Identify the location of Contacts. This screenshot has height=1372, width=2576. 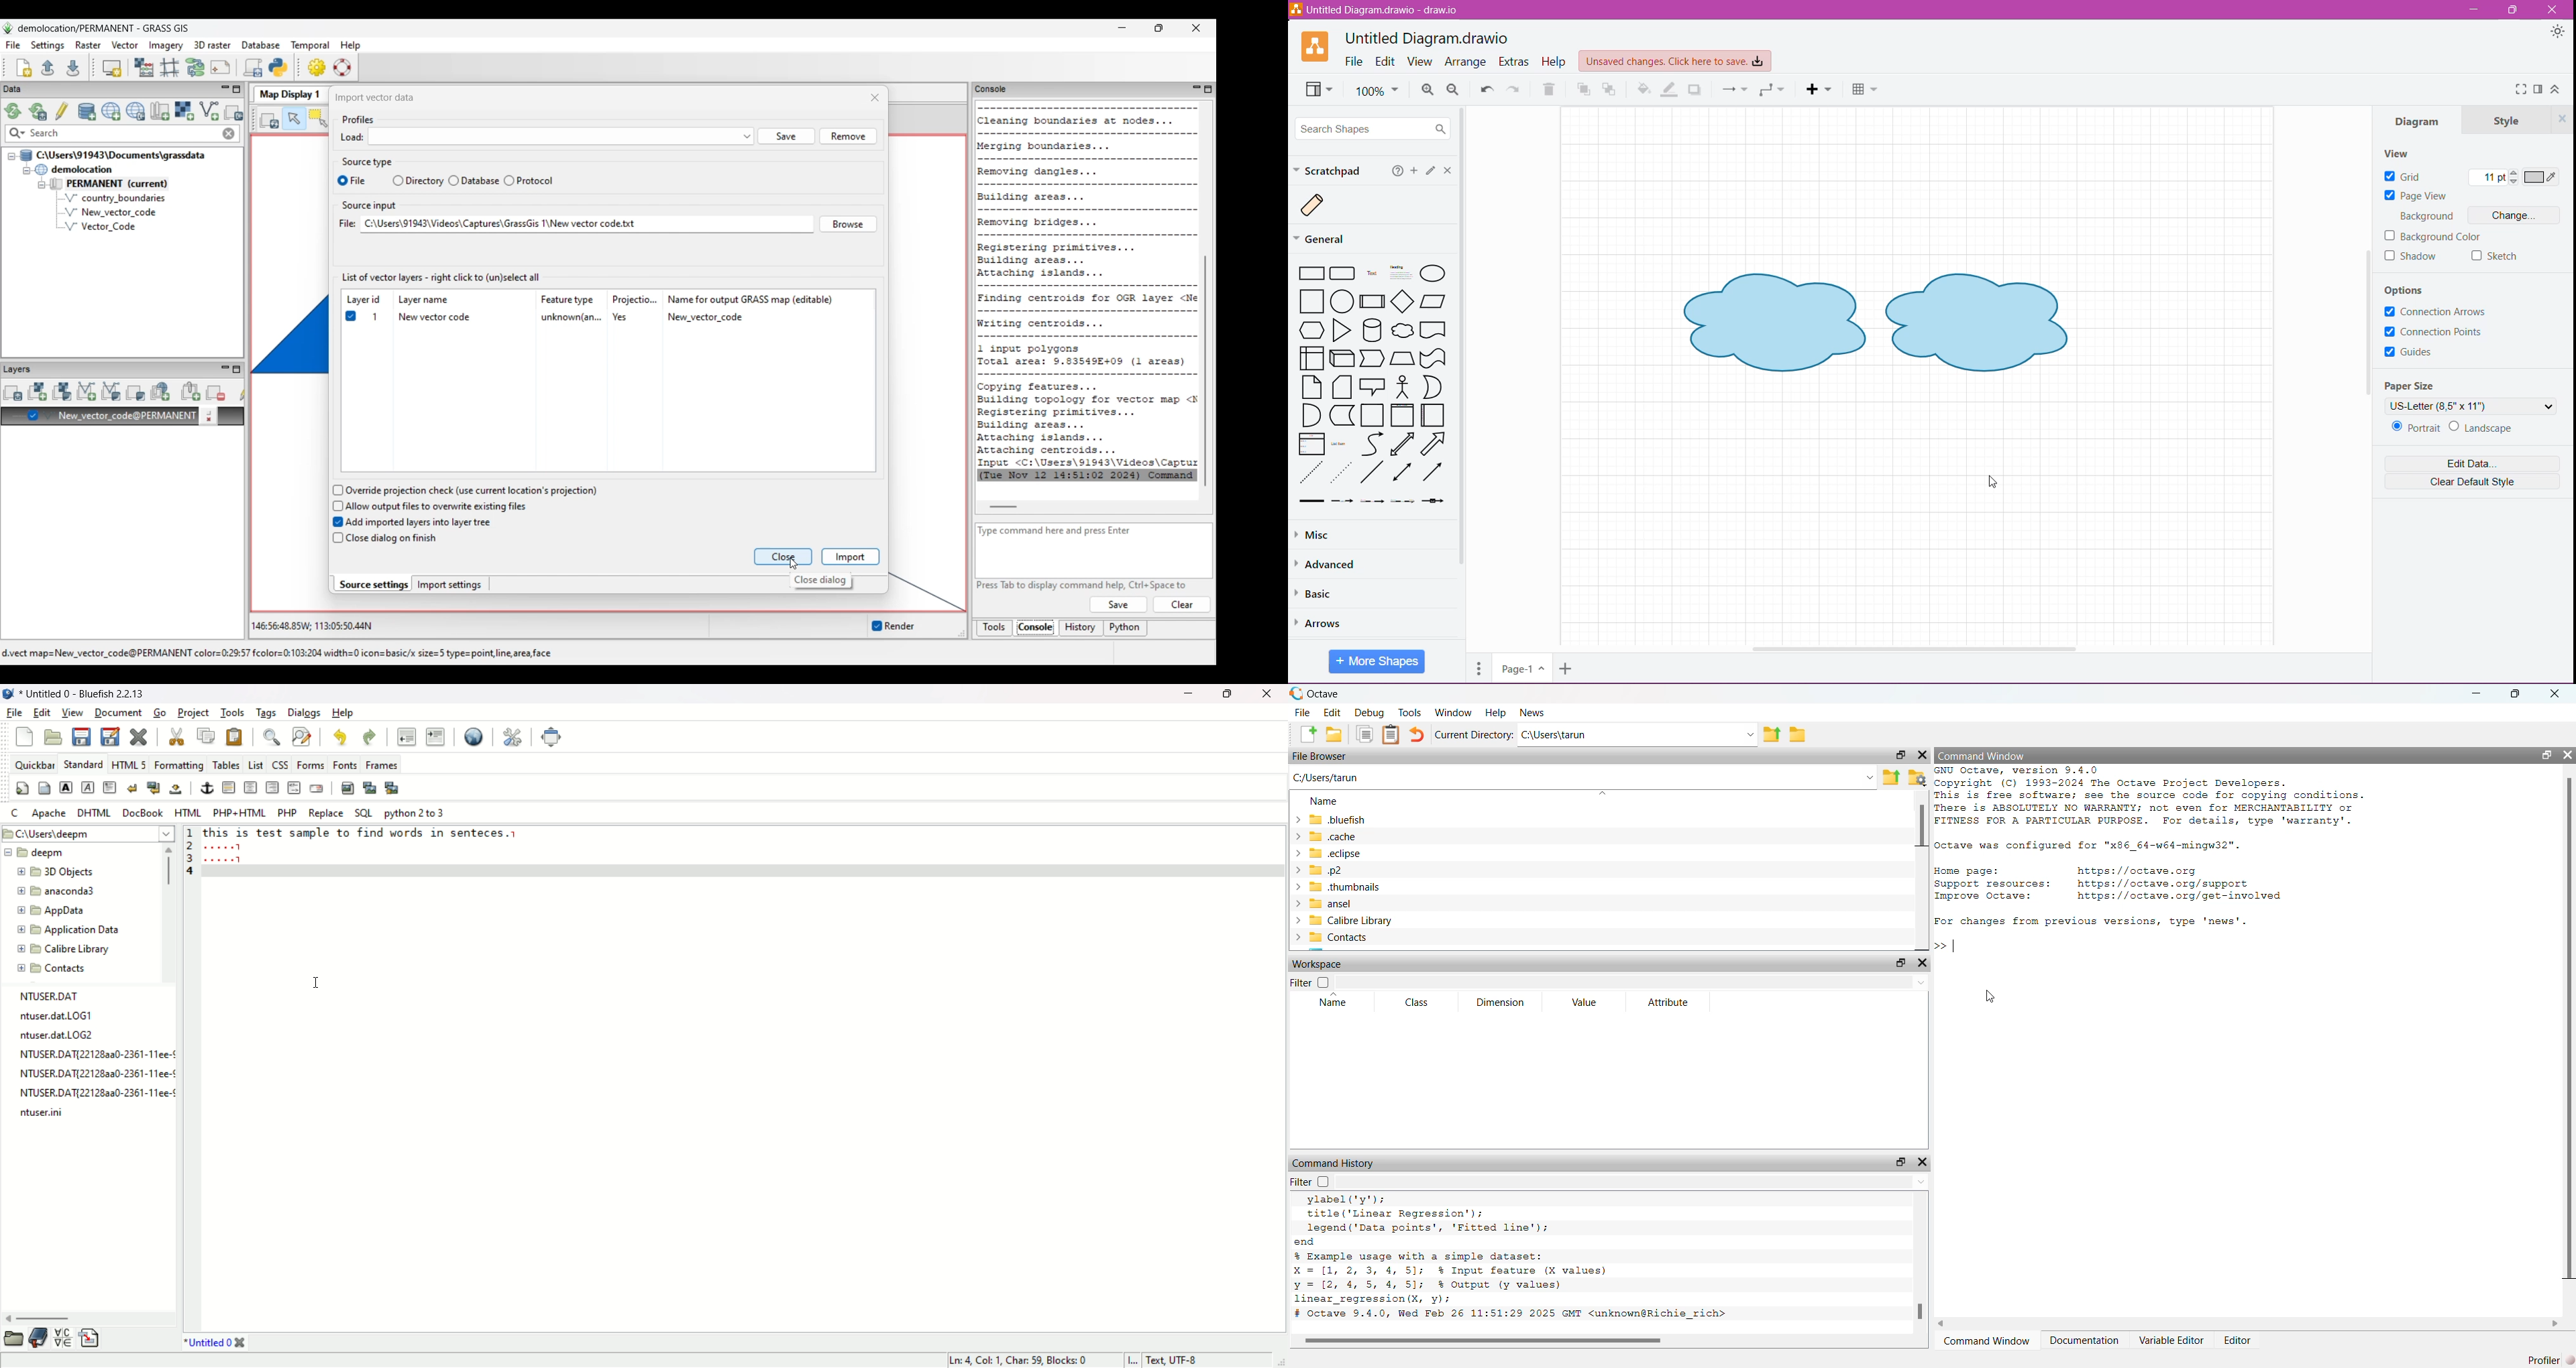
(81, 968).